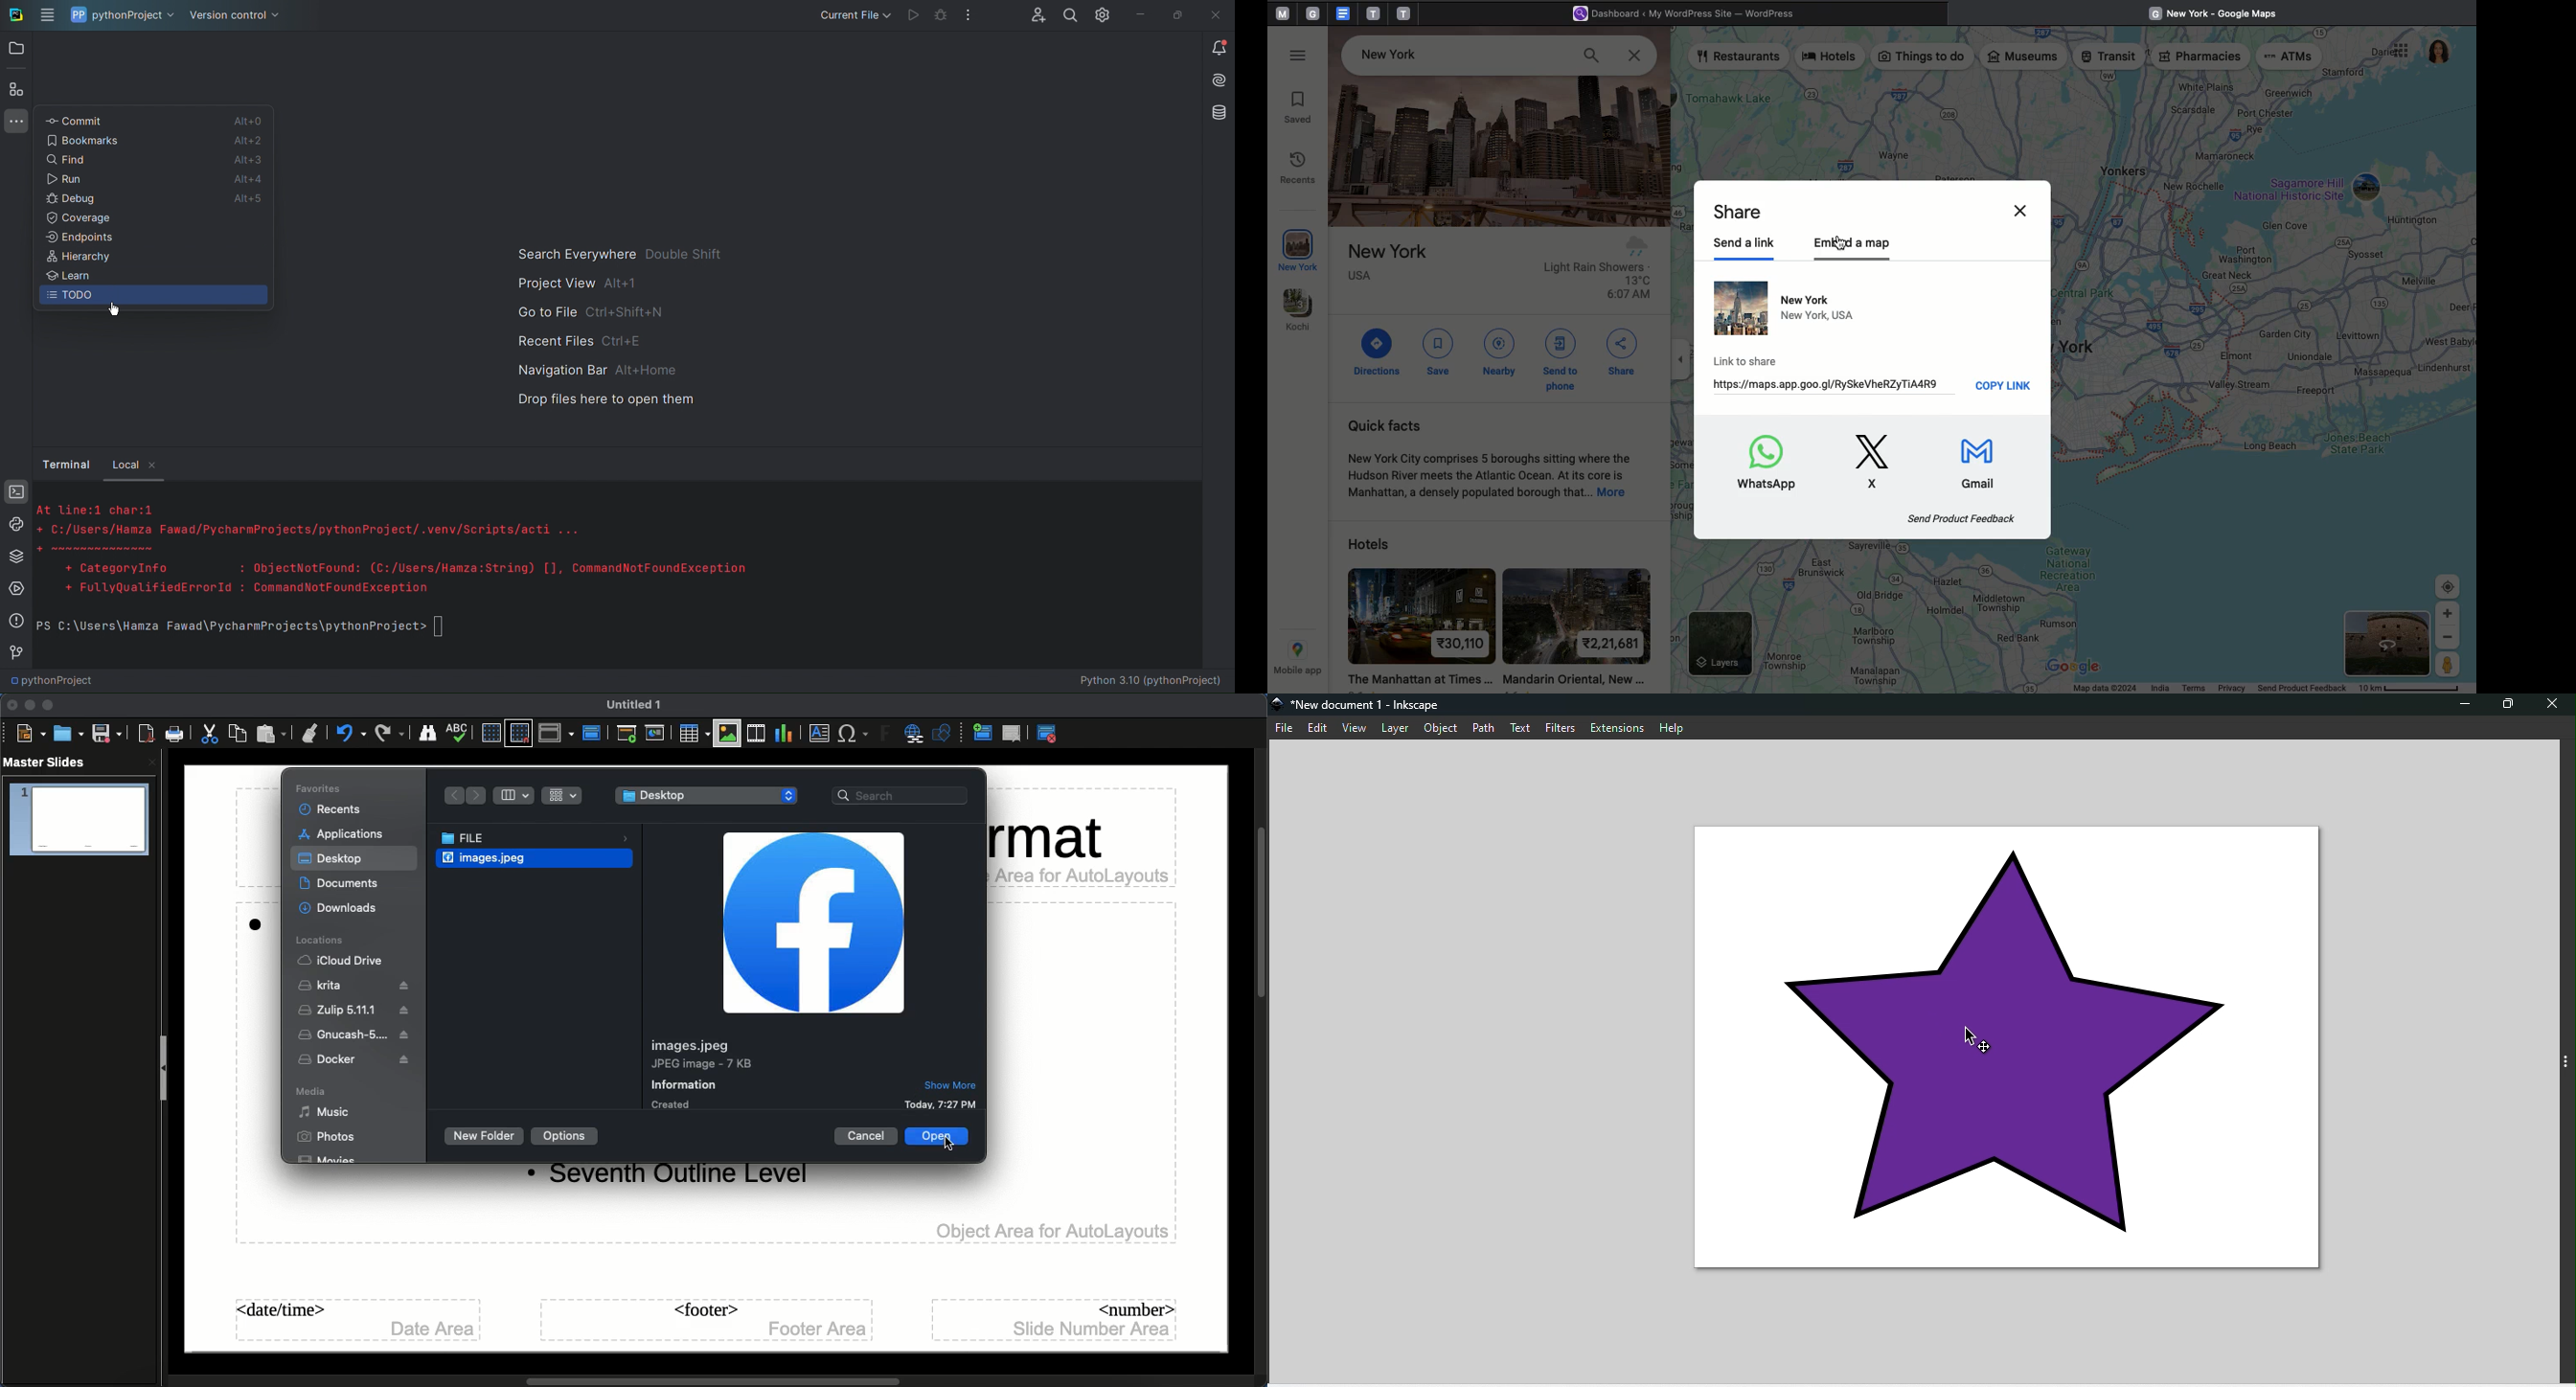 The height and width of the screenshot is (1400, 2576). What do you see at coordinates (491, 733) in the screenshot?
I see `Display grid` at bounding box center [491, 733].